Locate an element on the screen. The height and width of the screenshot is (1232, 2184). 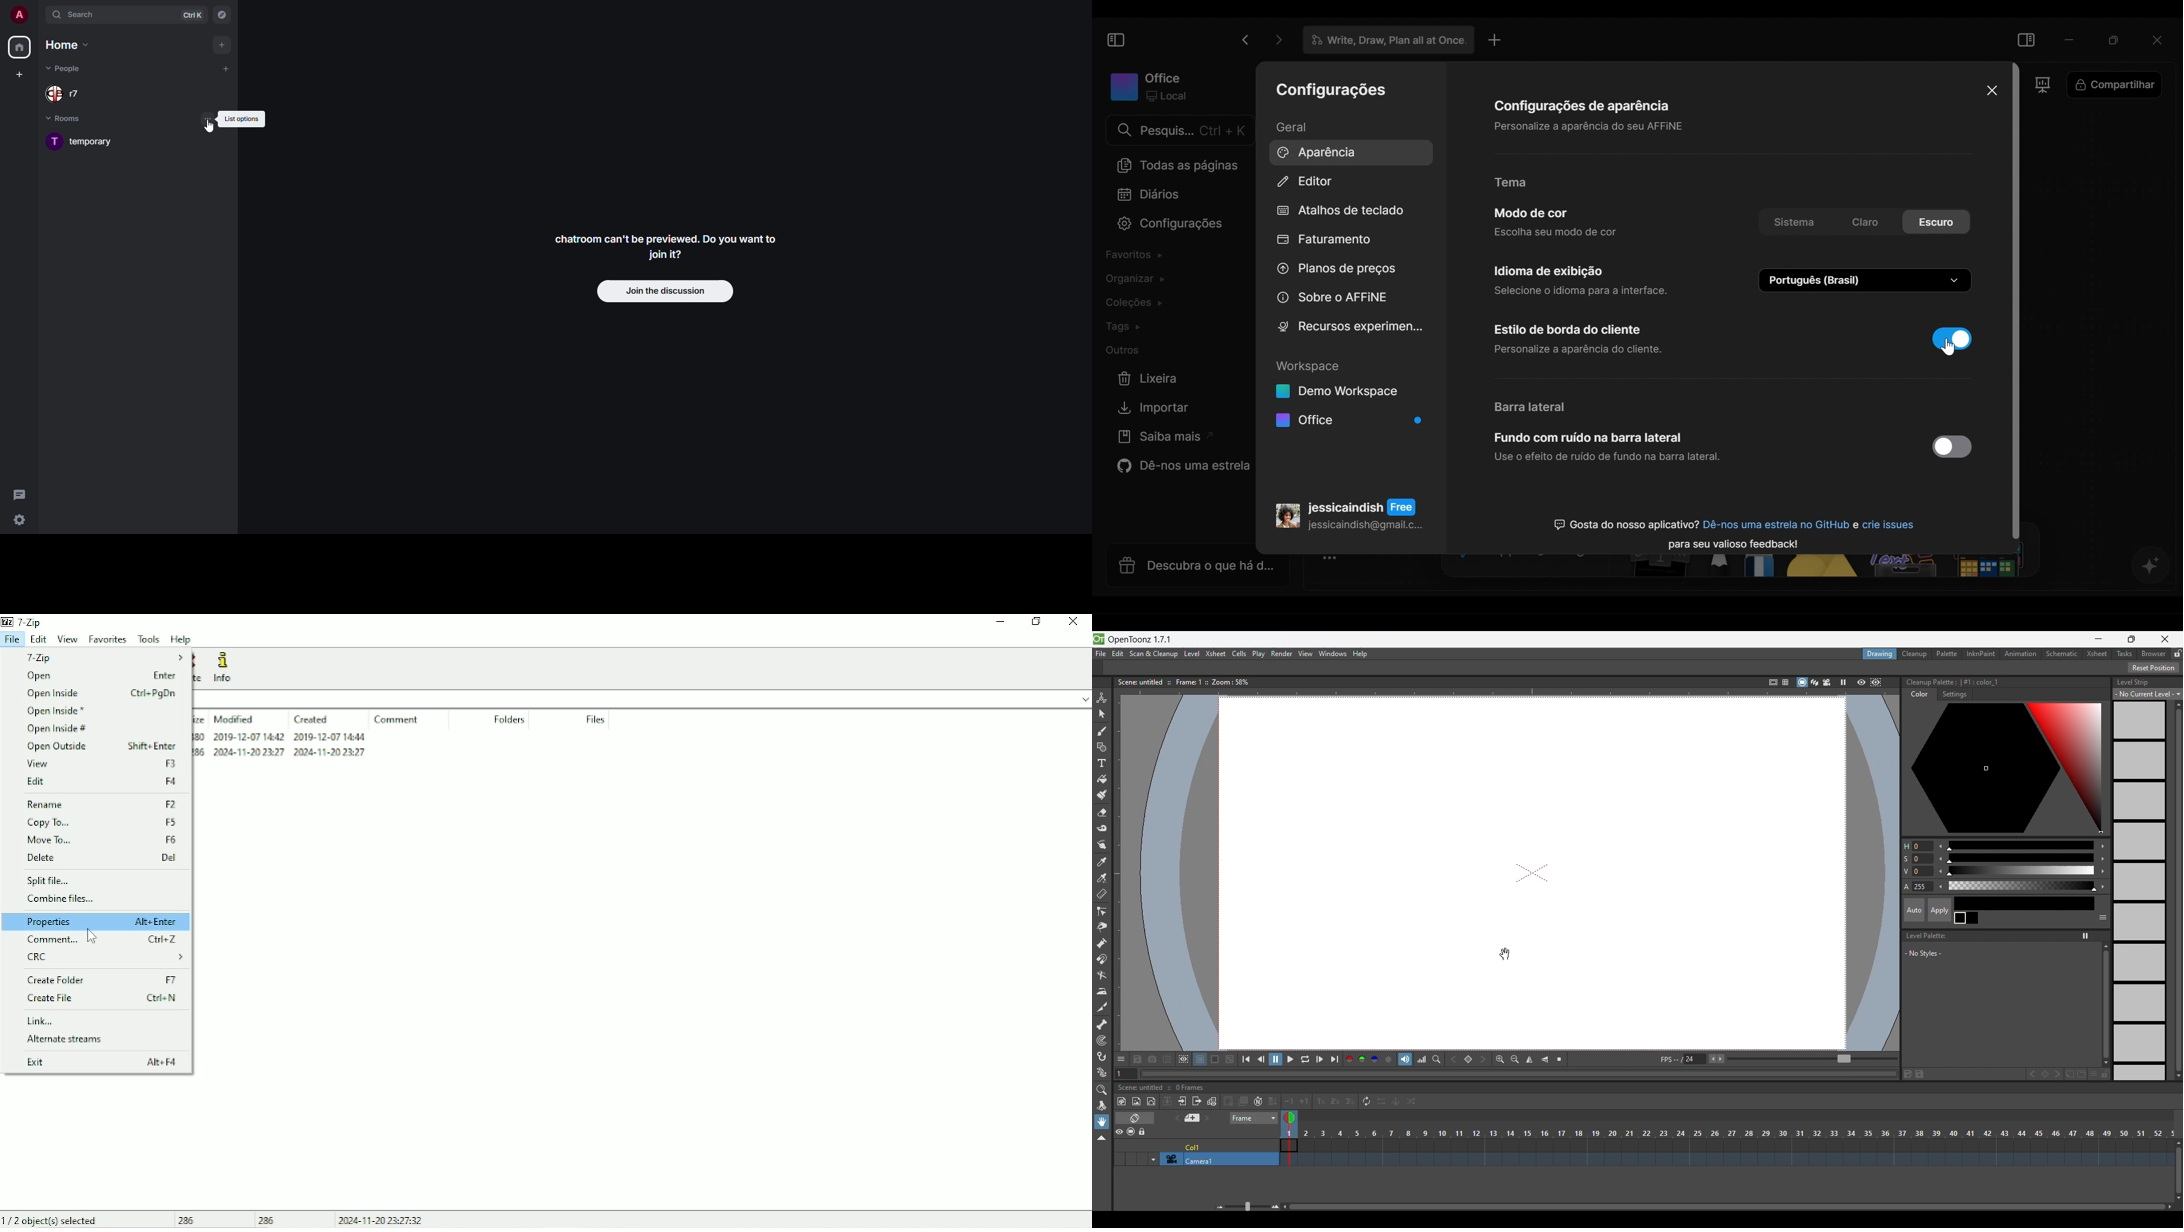
Copy To is located at coordinates (101, 824).